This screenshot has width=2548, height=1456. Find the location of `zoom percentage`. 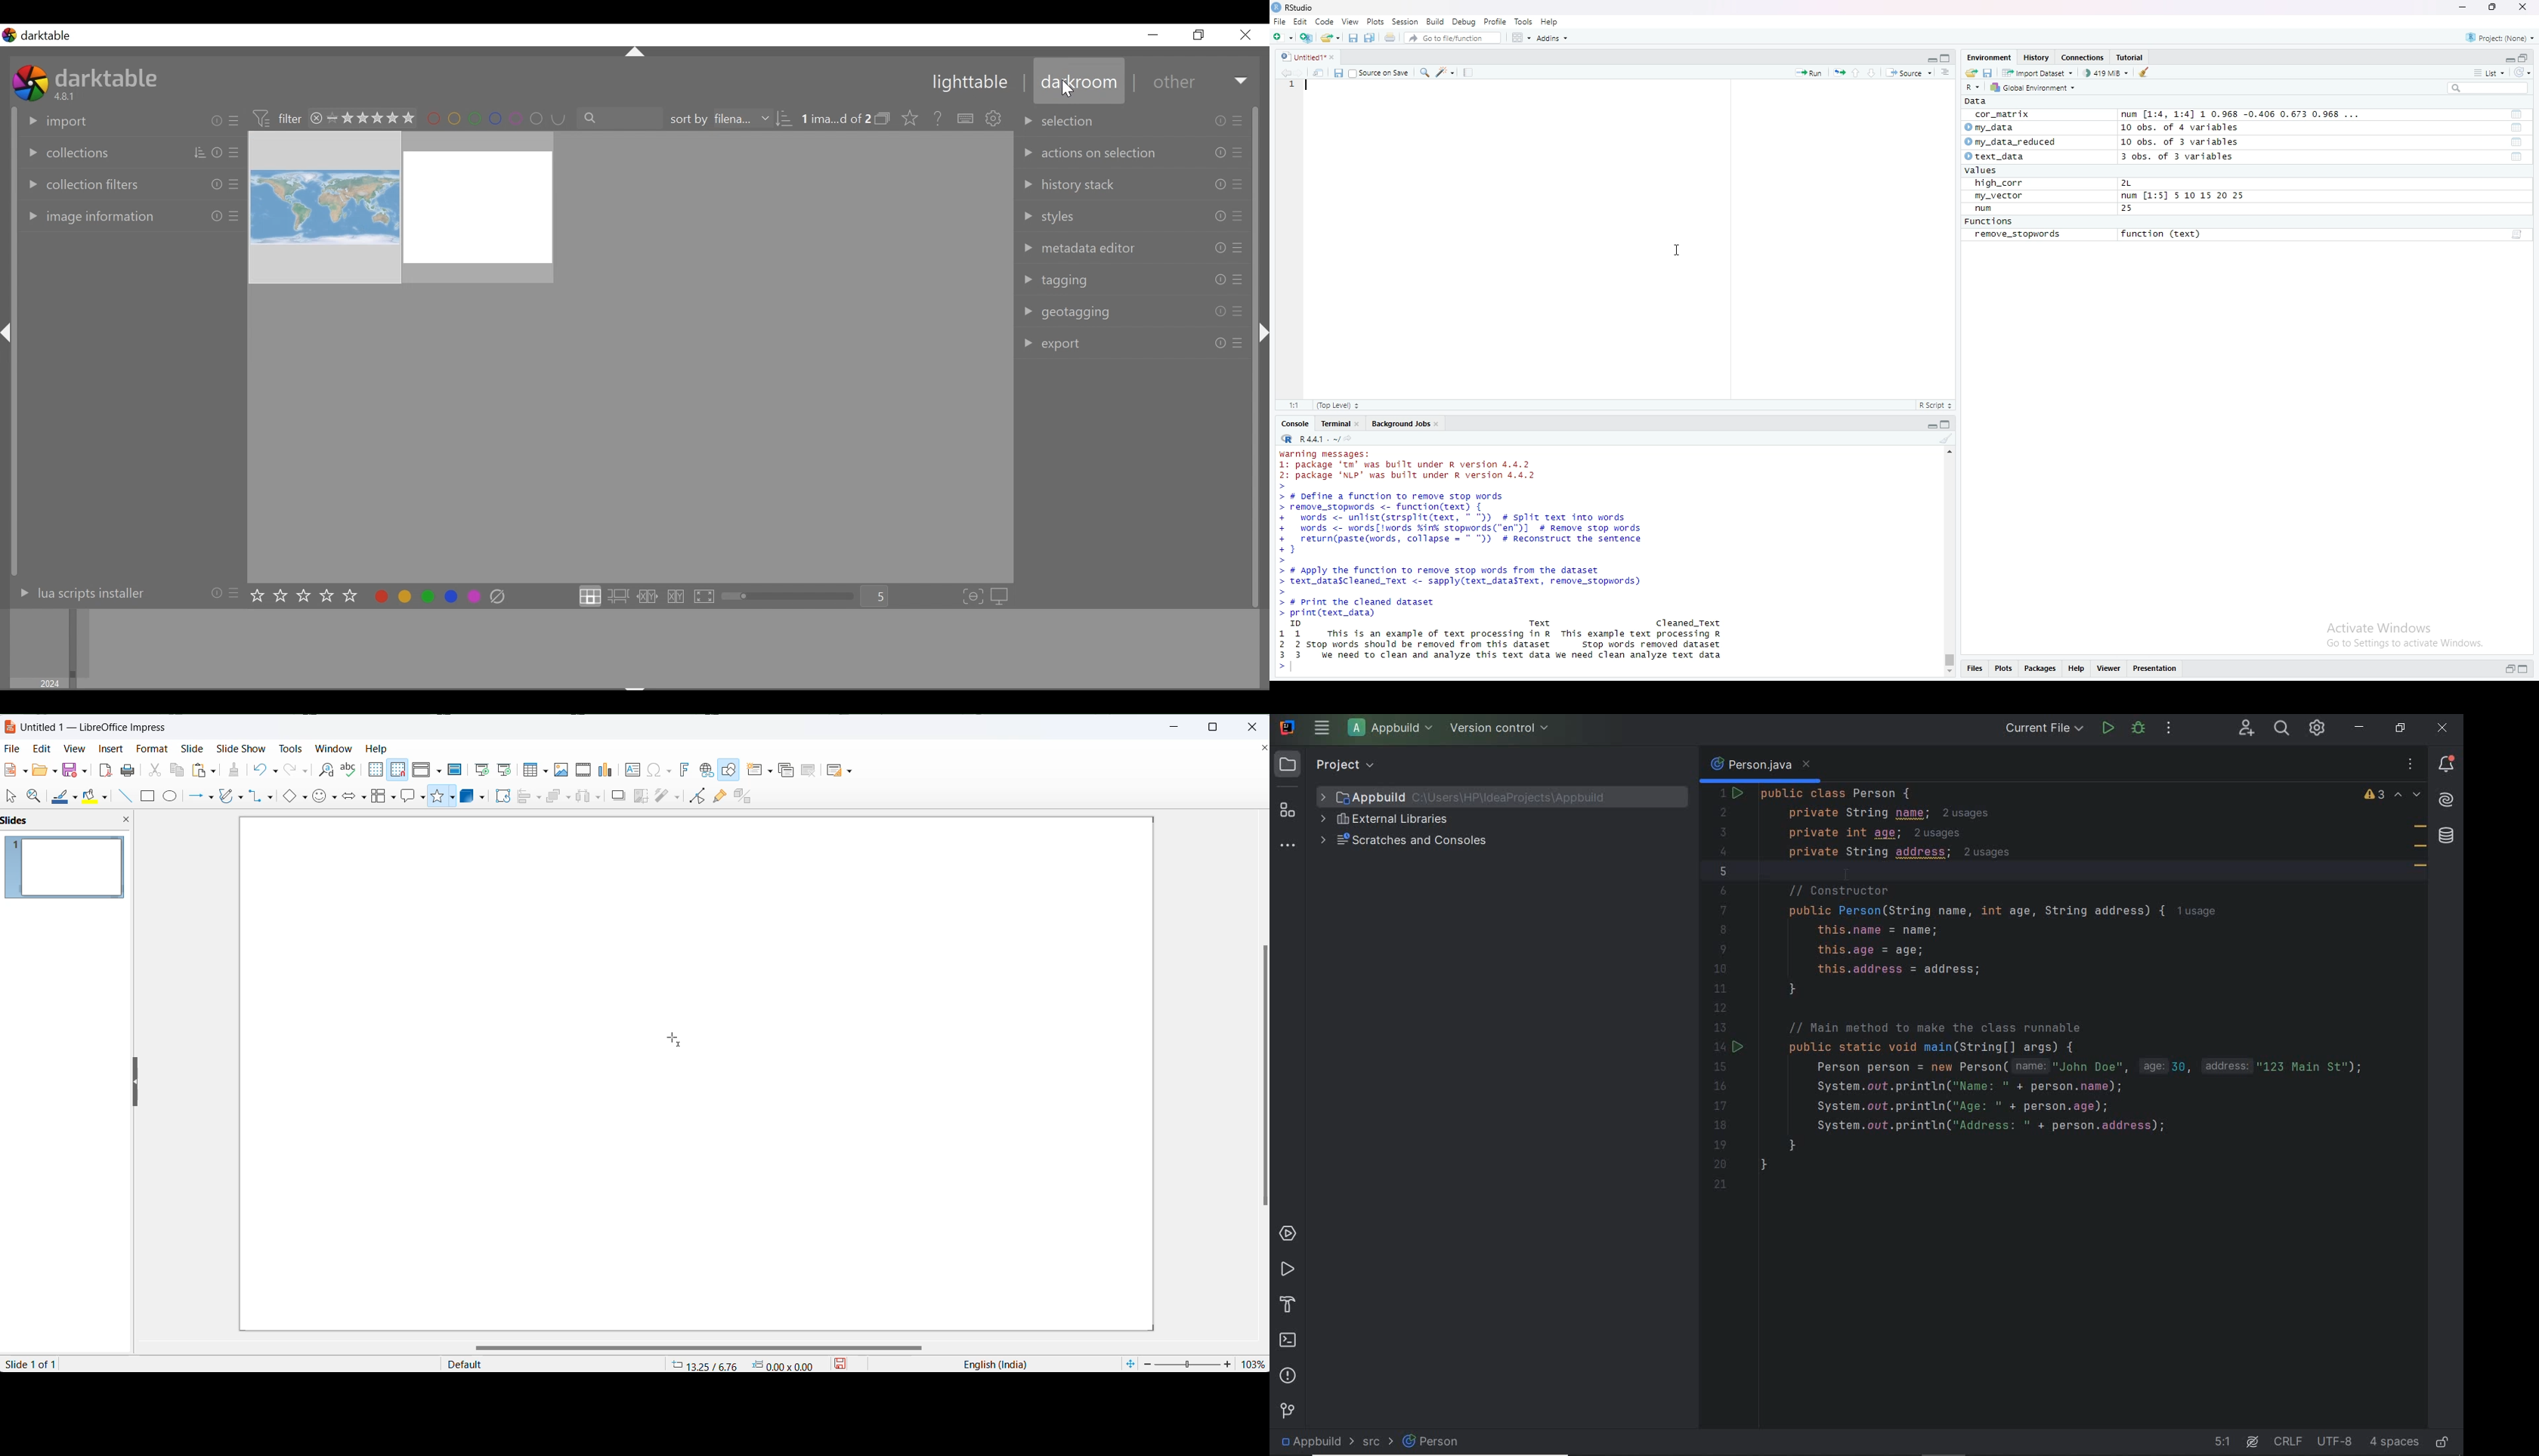

zoom percentage is located at coordinates (1255, 1363).